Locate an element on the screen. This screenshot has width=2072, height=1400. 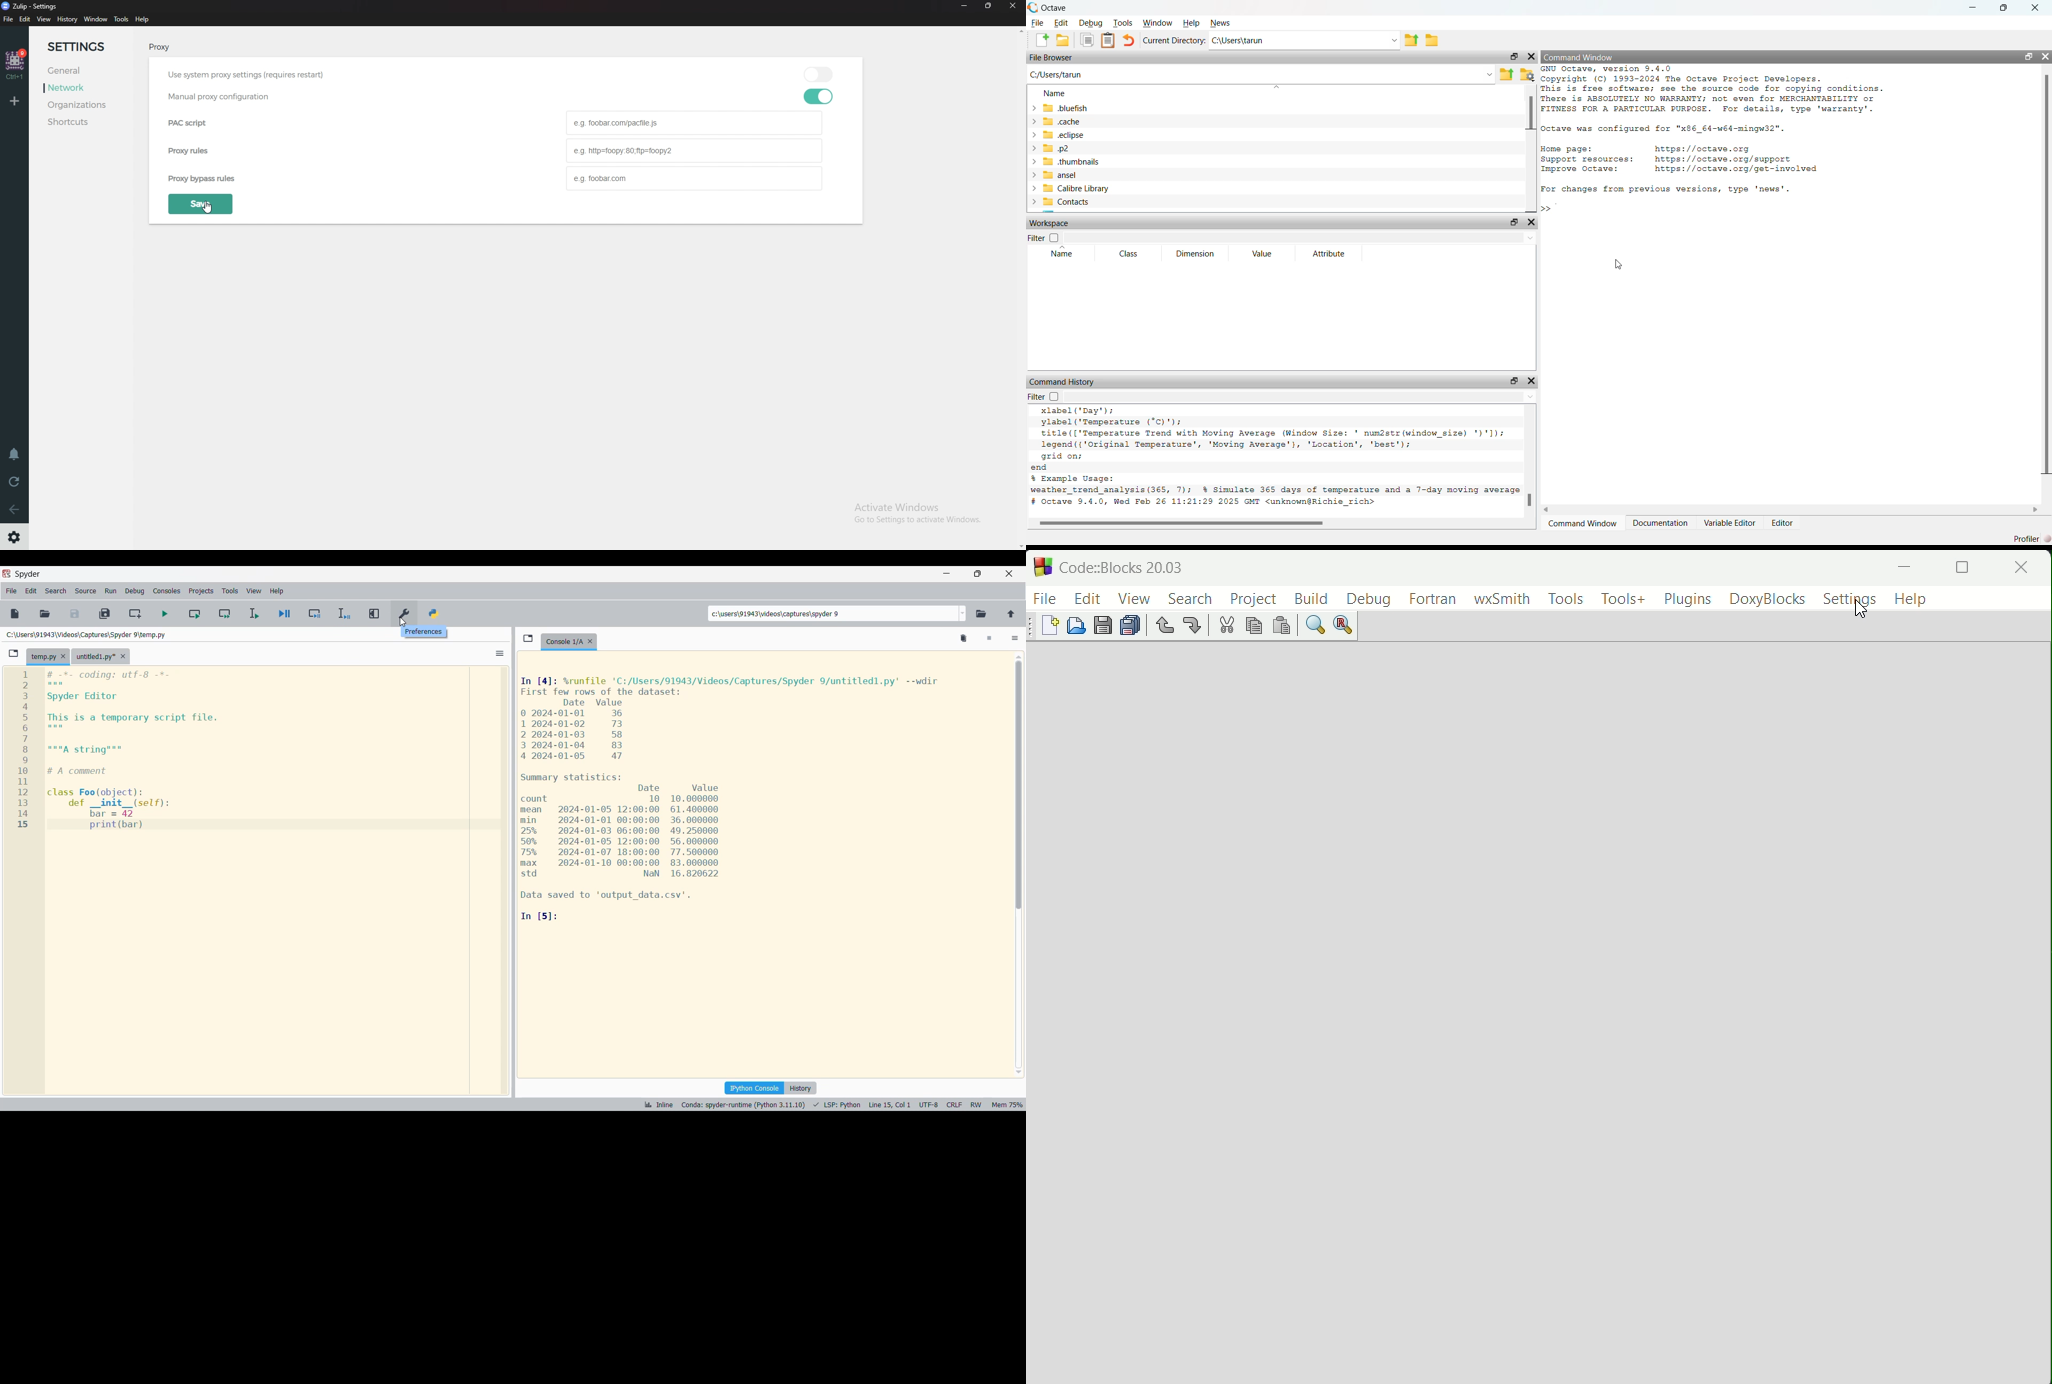
GNU Octave, version 9.4.0

Copyright (C) 1993-2024 The Octave Project Developers.

This is free software; see the source code for copying conditions.
There is ABSOLUTELY NO WARRANTY; not even for MERCHANTABILITY or
FITNESS FOR A PARTICULAR PURPOSE. For details, type 'warranty'.
octave was configured for "x86_64-w64-mingw32".

Home page: https://octave.org

Support resources:  https://octave.org/support

Improve Octave: https://octave.org/get-involved

Bi elisa Sali cooled tin cop doin. Some MEaliy’ is located at coordinates (1717, 128).